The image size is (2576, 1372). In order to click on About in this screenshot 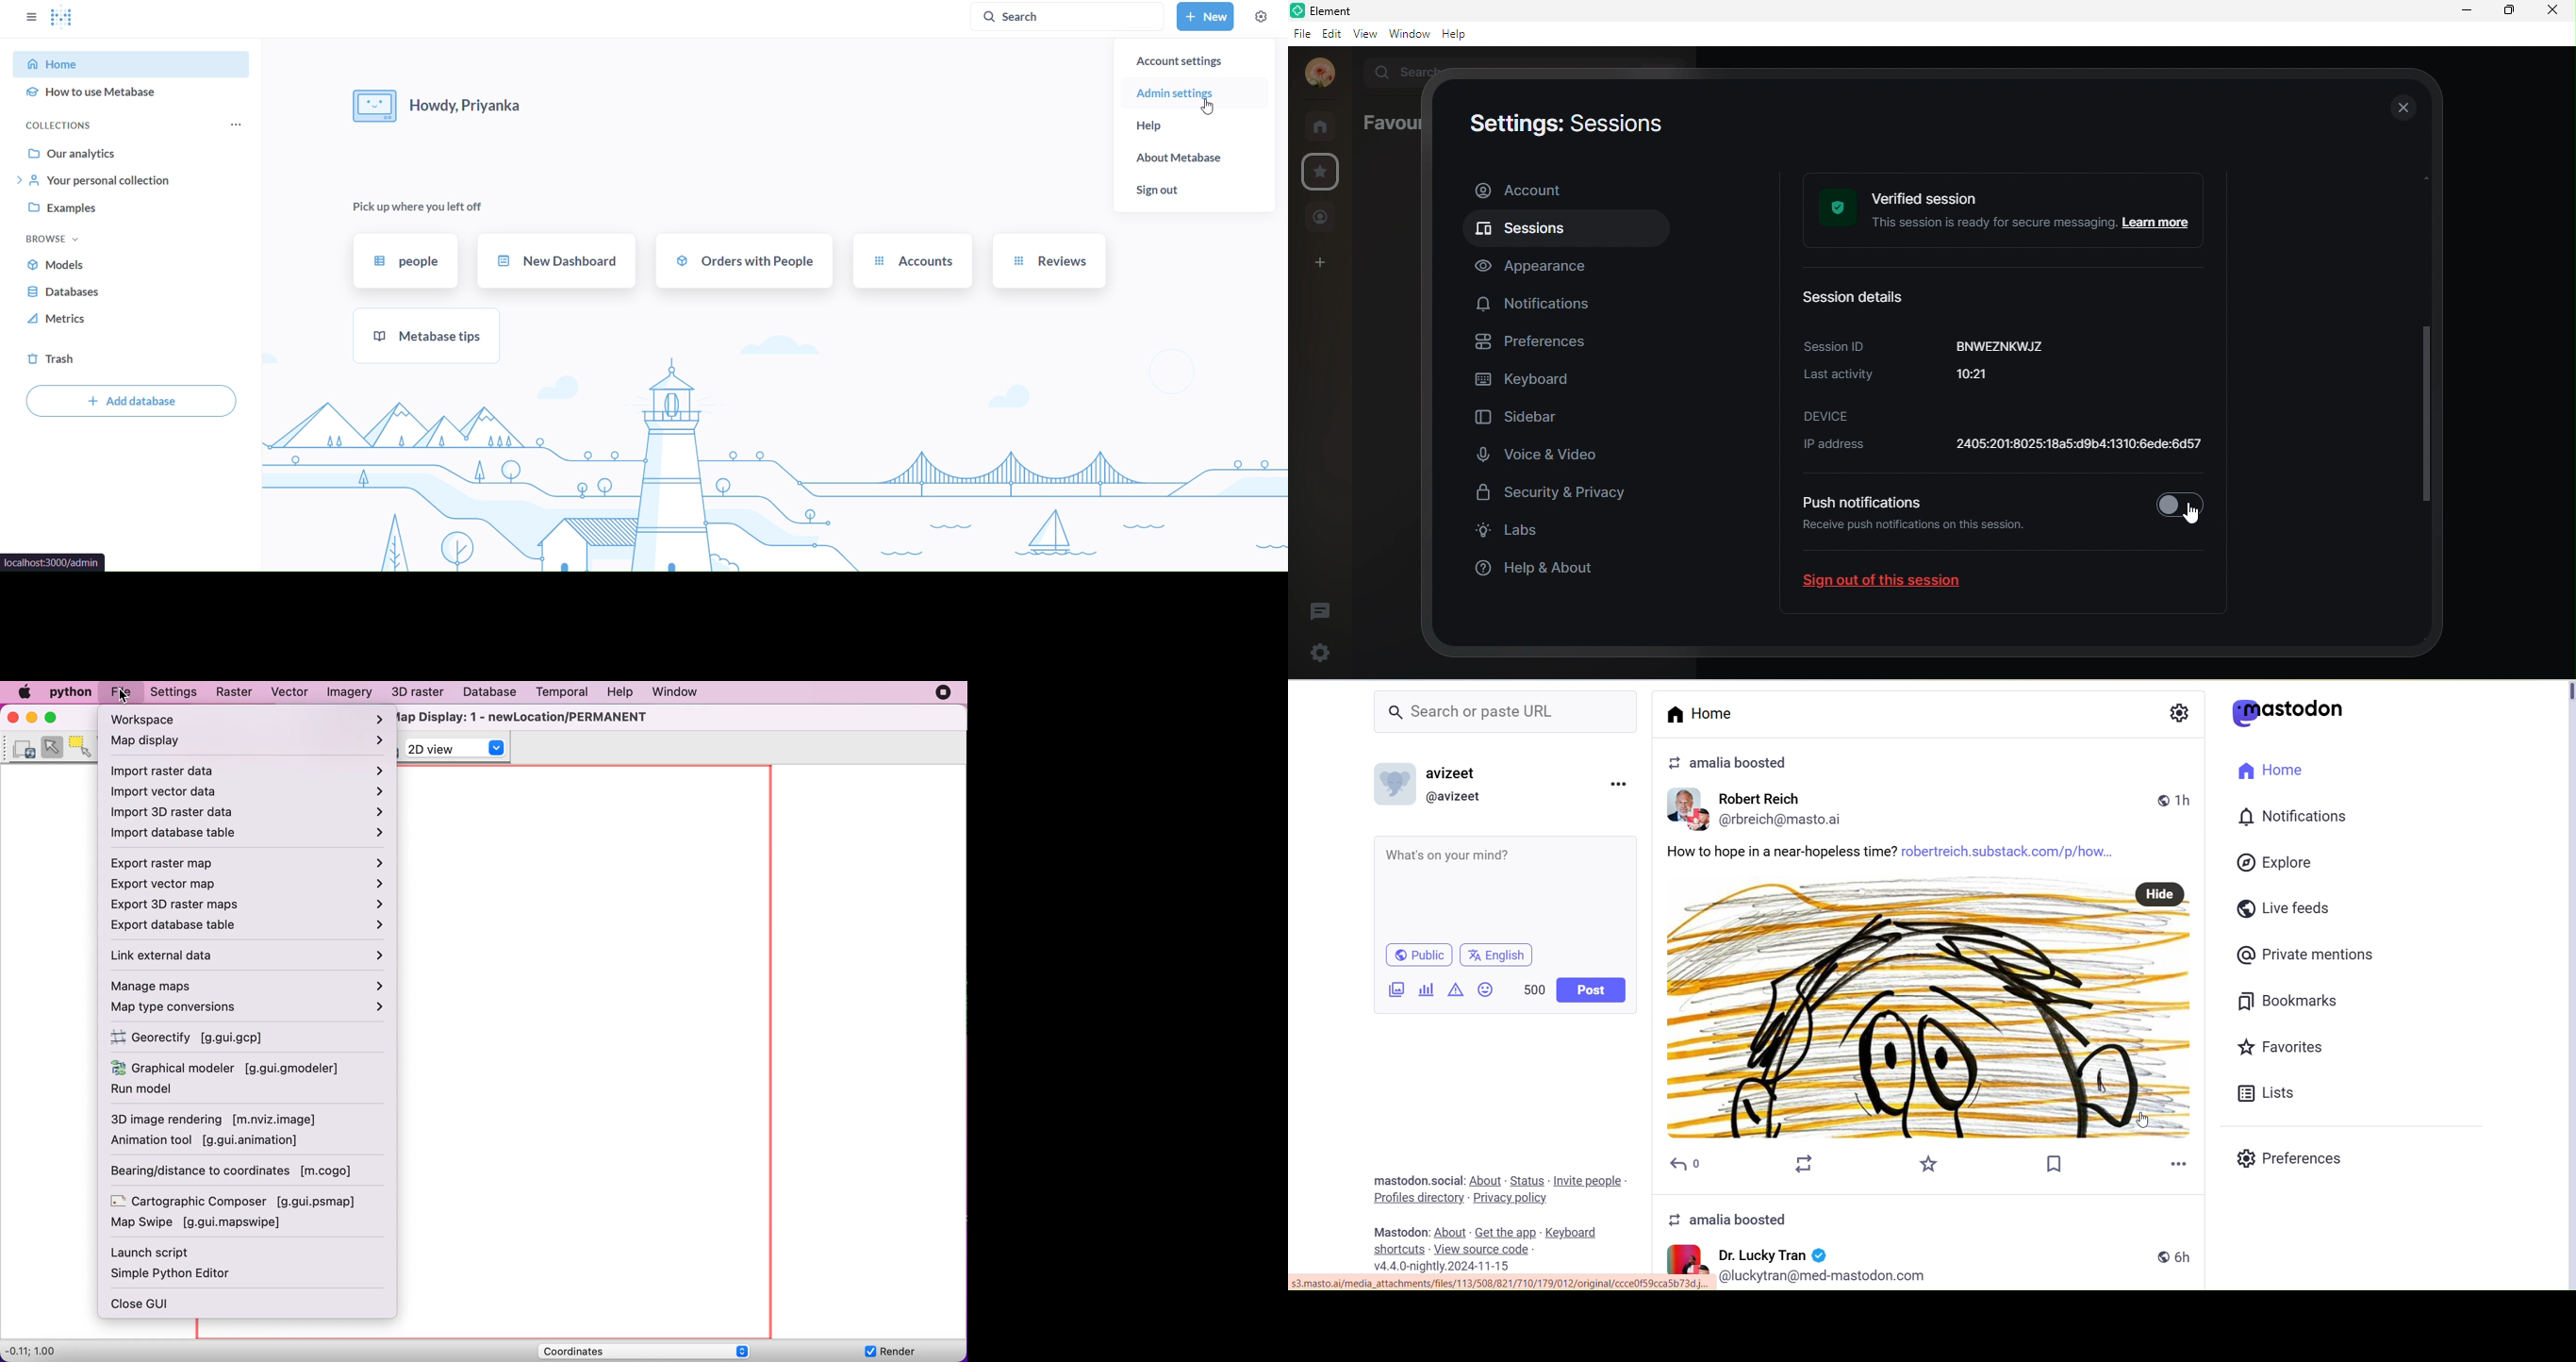, I will do `click(1450, 1231)`.